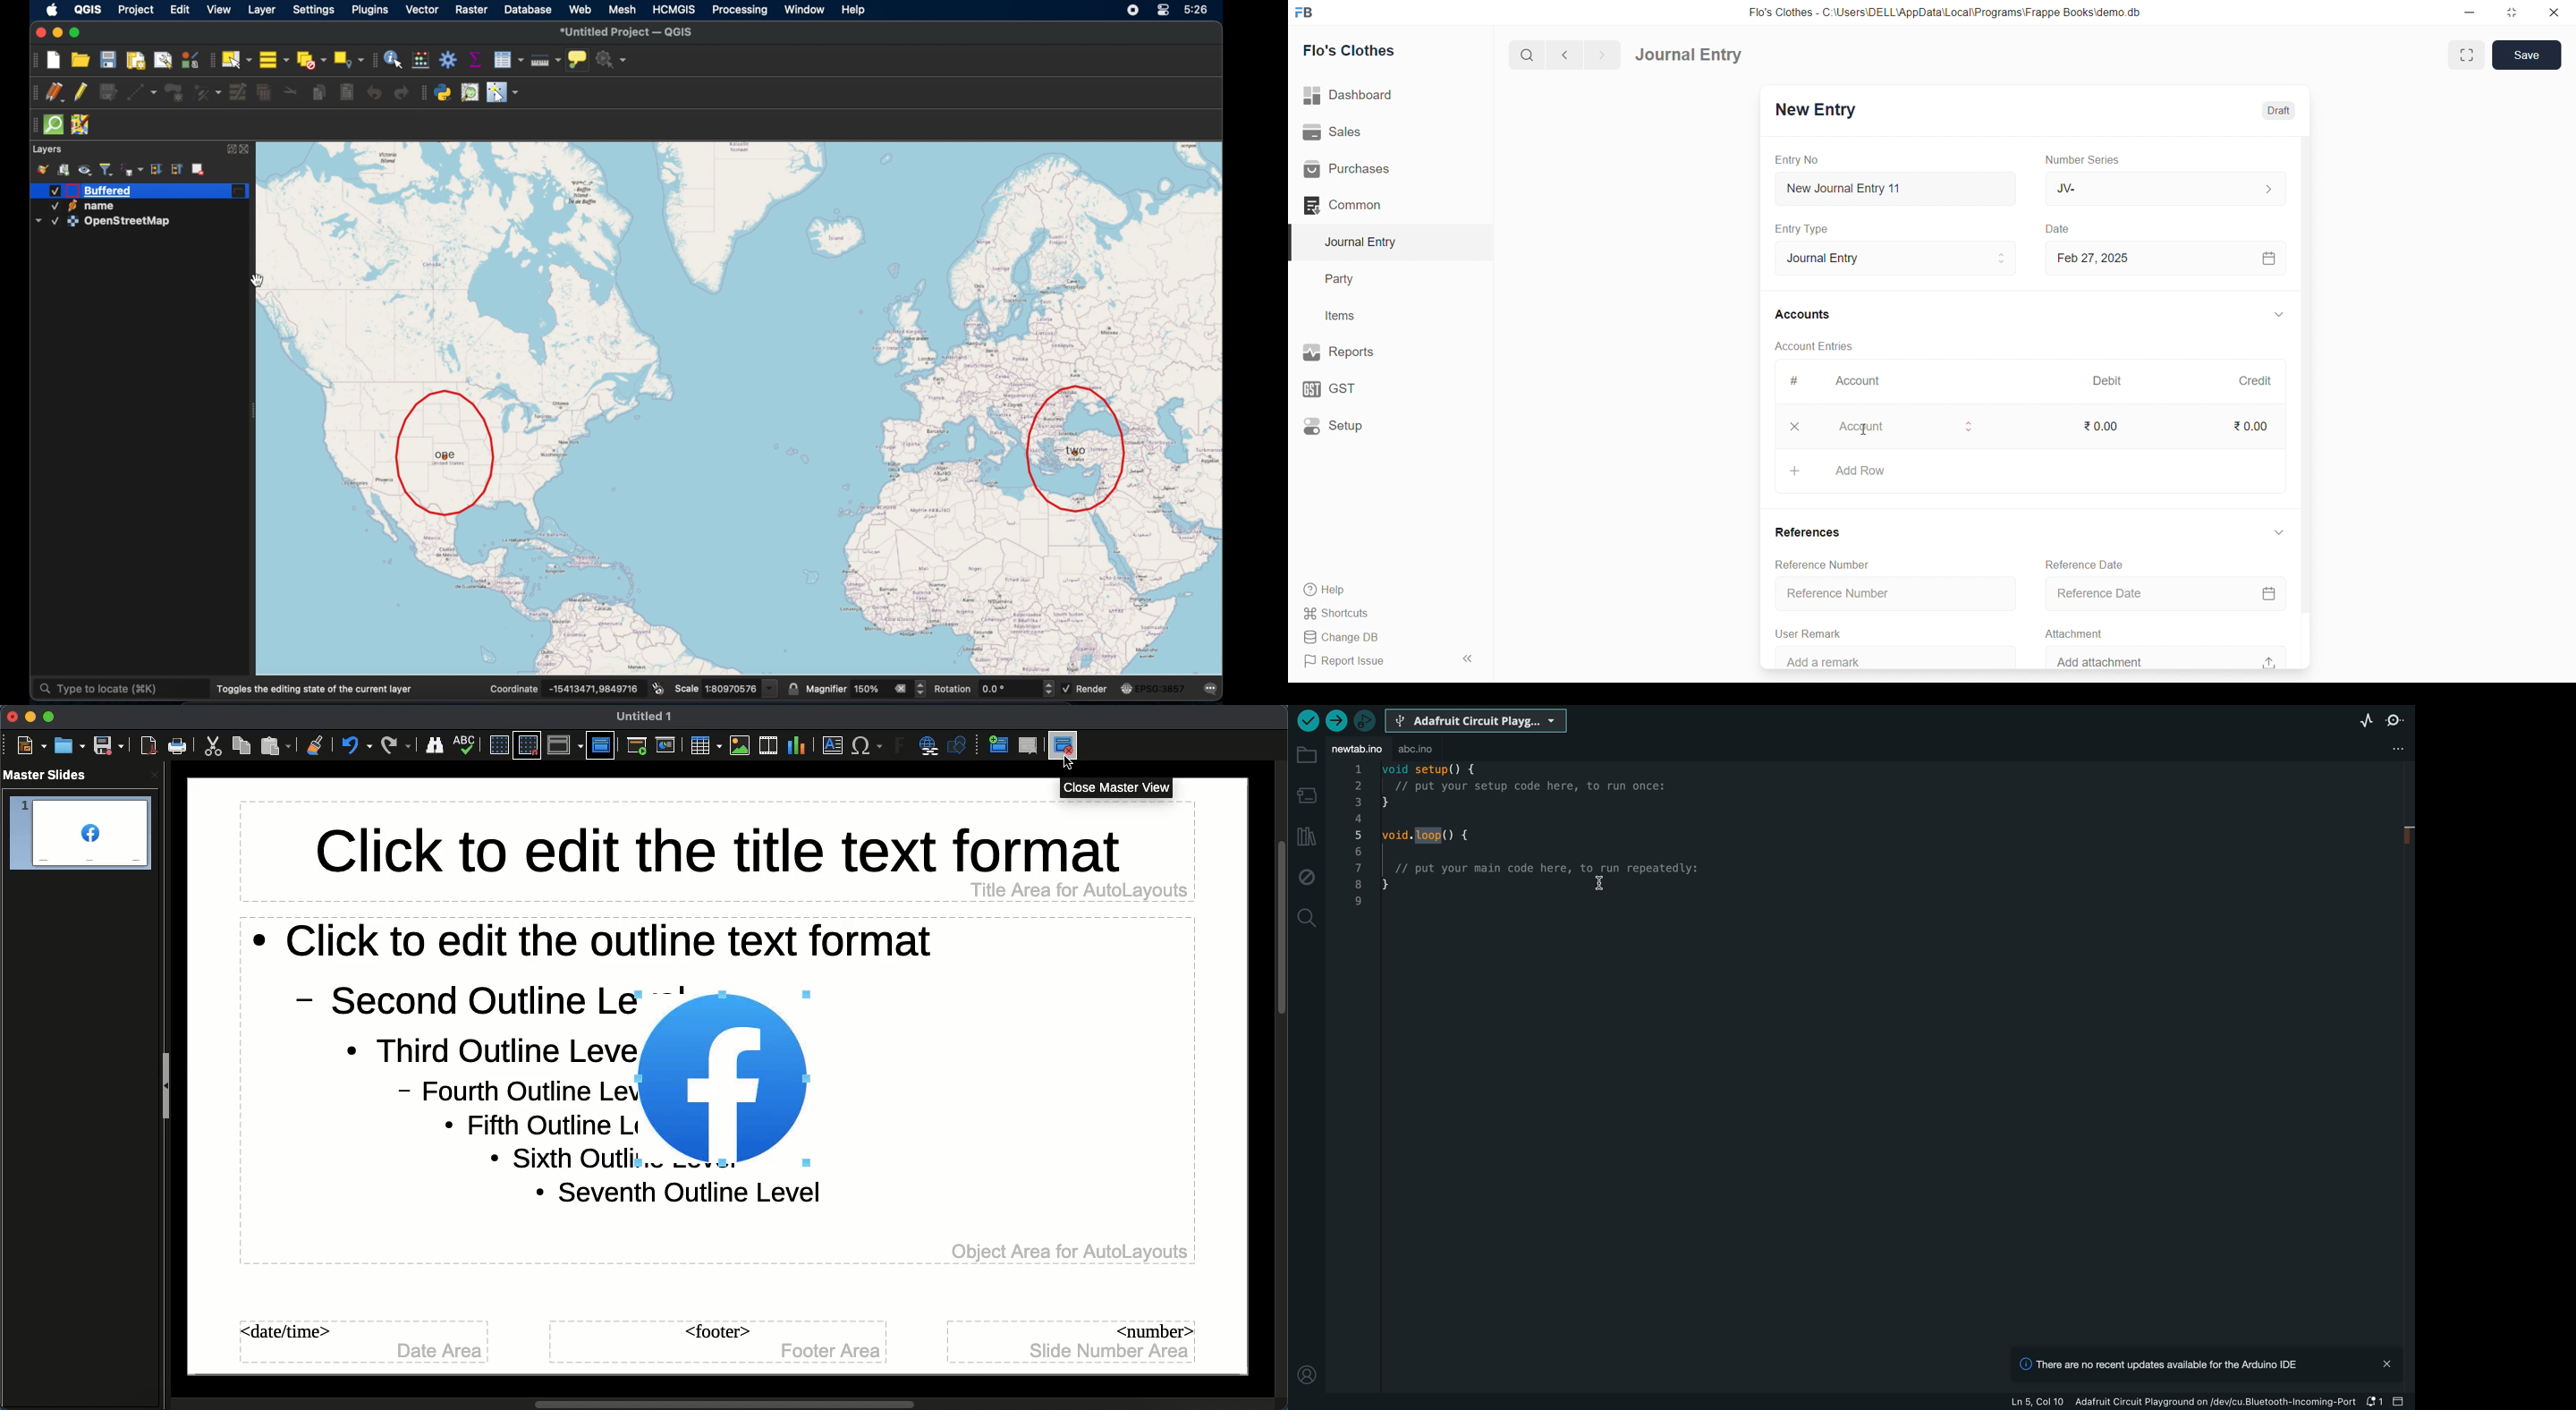 This screenshot has height=1428, width=2576. I want to click on Common, so click(1368, 206).